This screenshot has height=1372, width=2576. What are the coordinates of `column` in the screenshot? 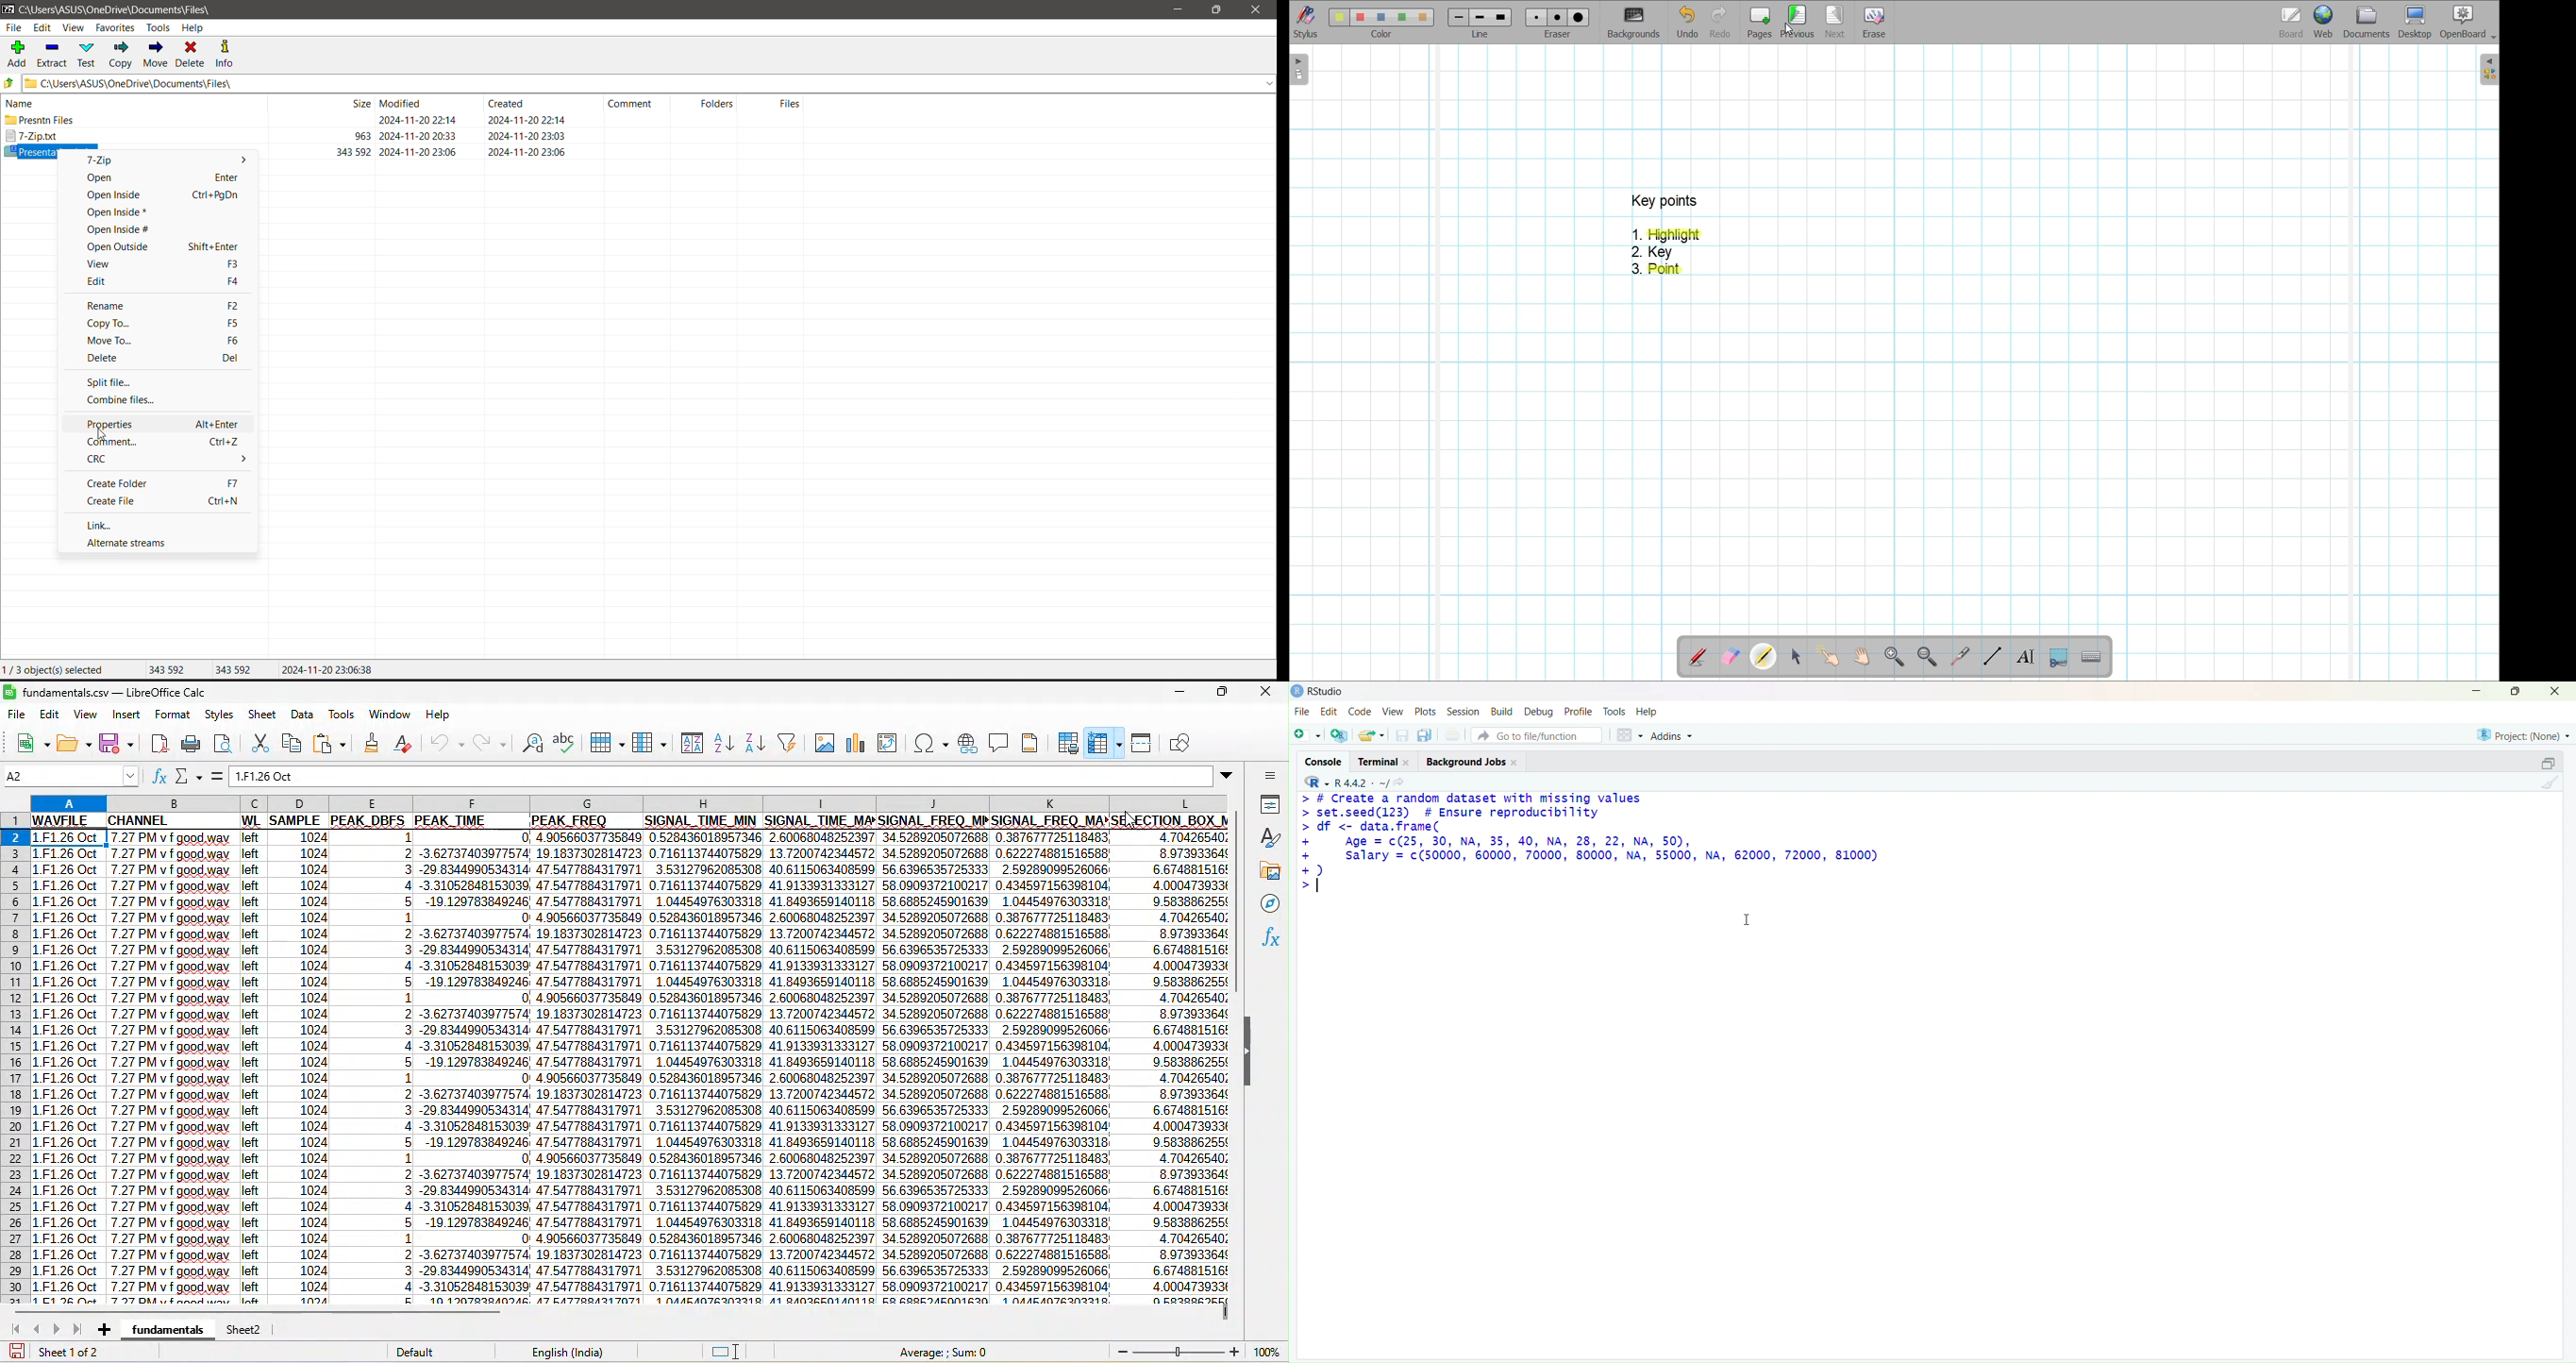 It's located at (648, 743).